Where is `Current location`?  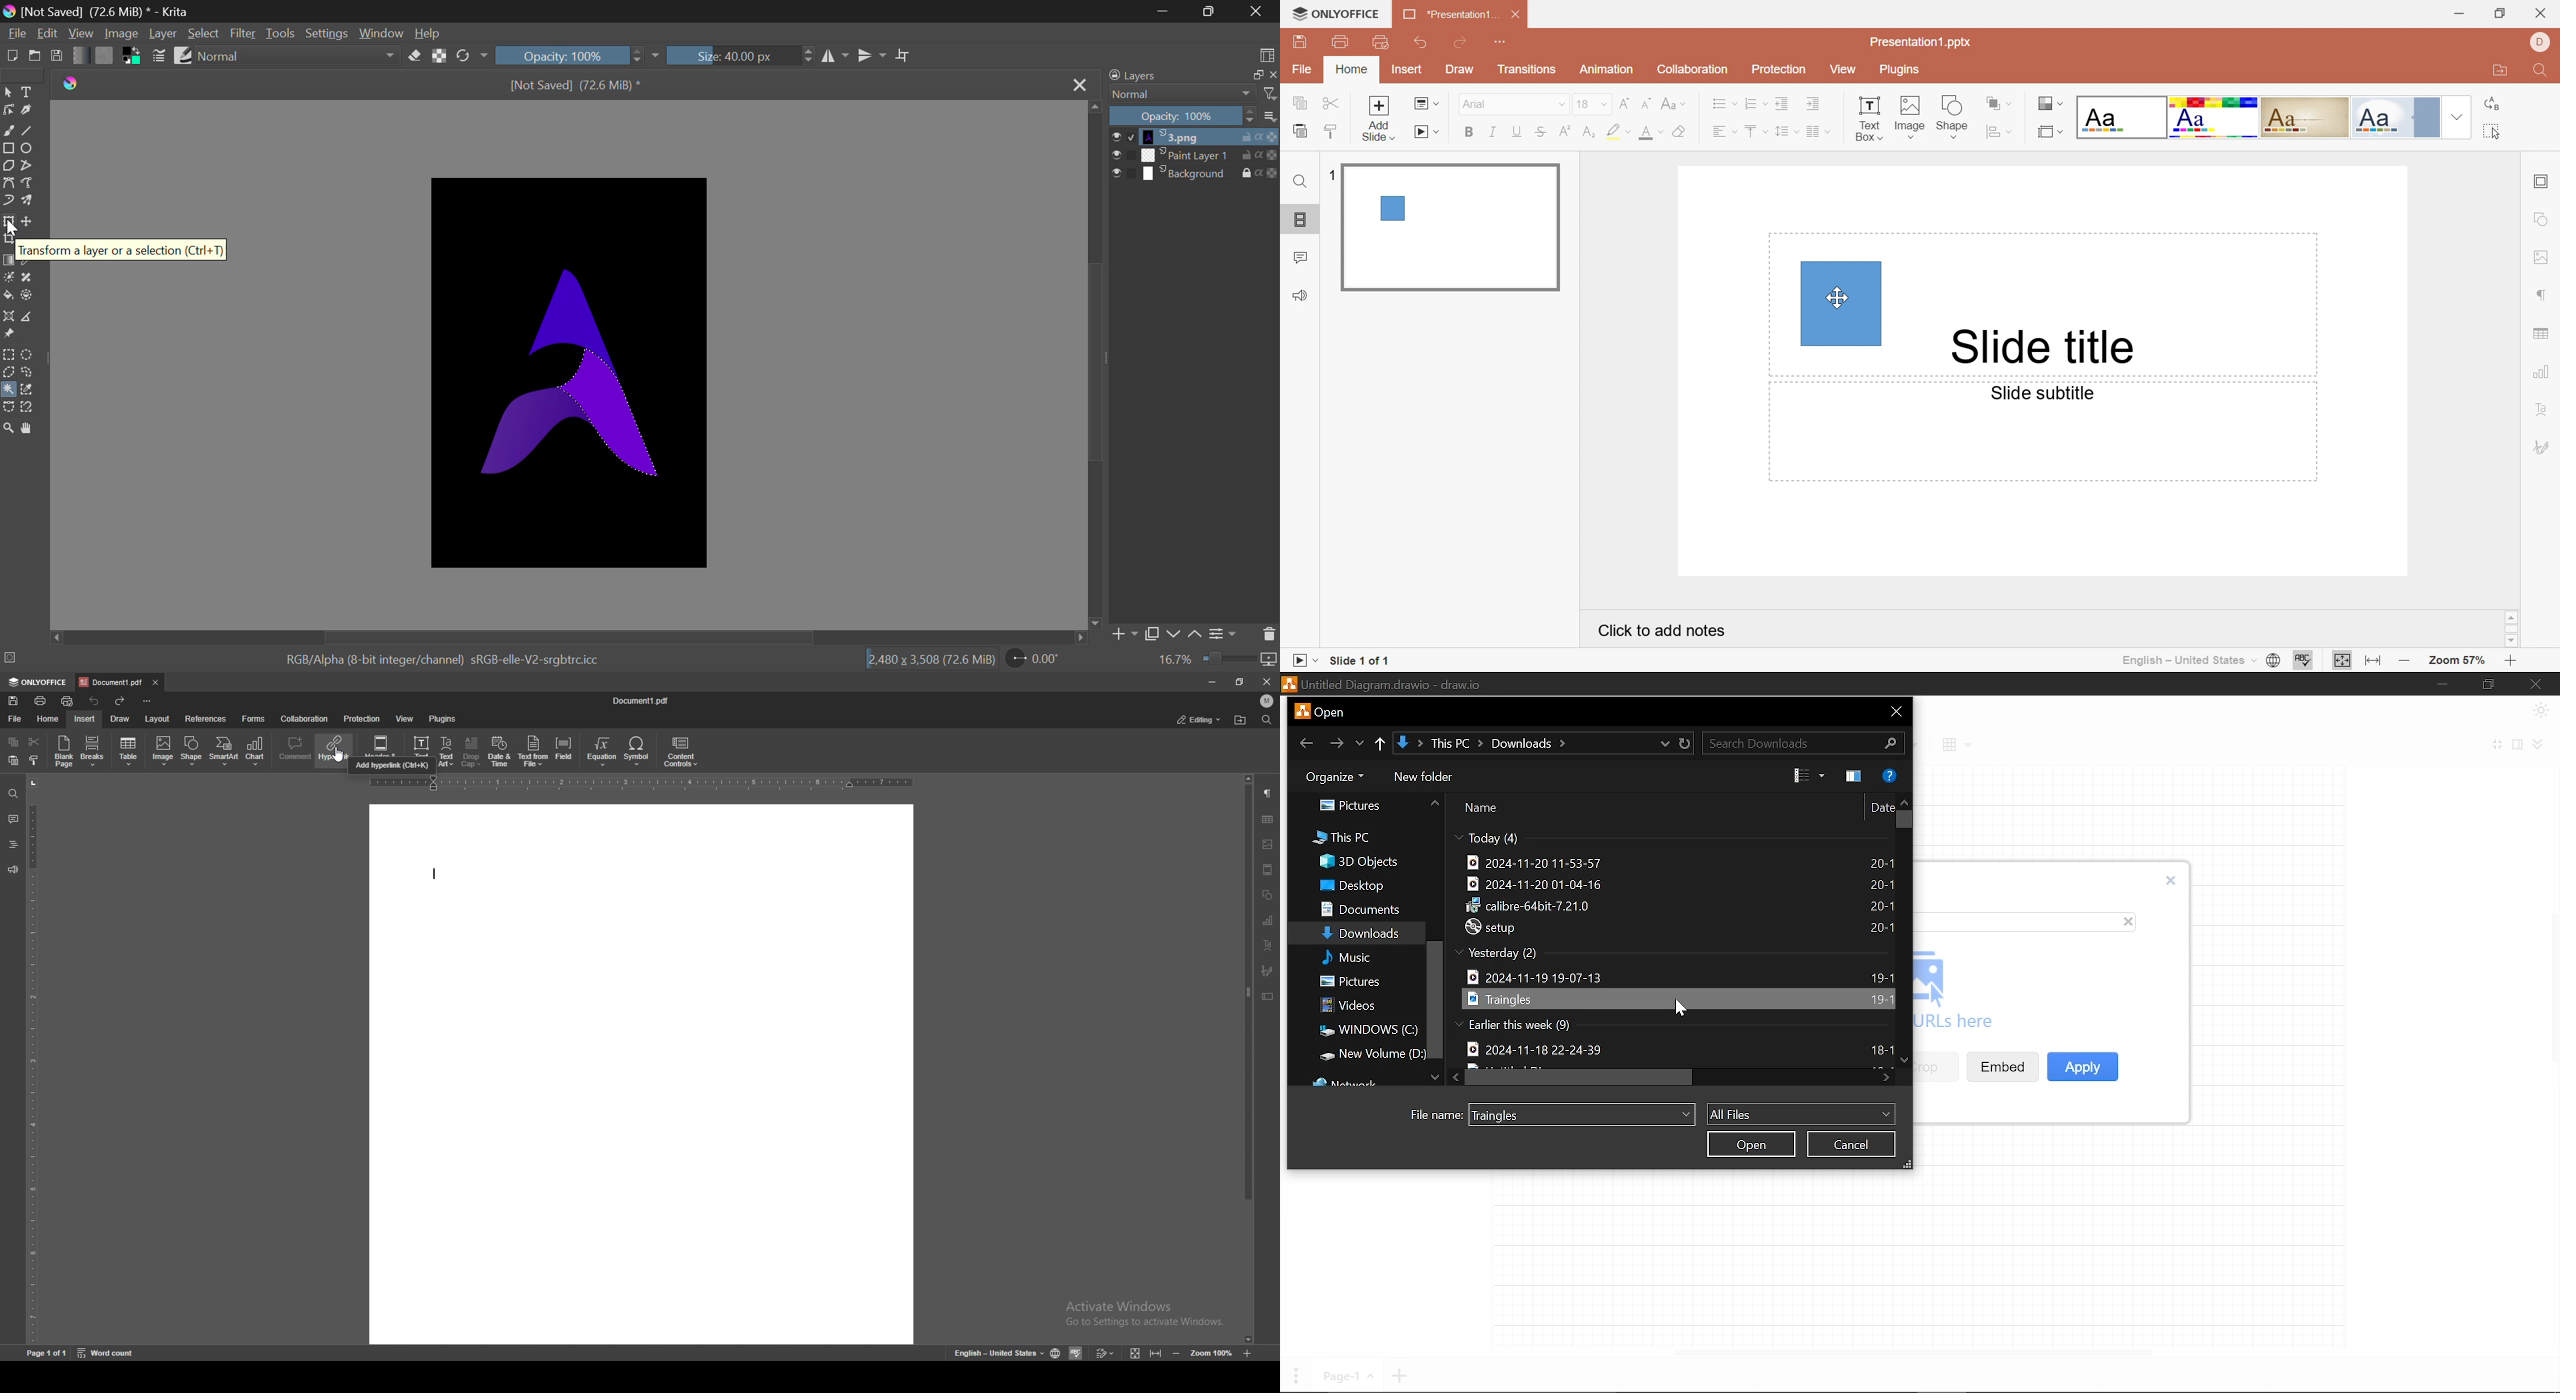 Current location is located at coordinates (1666, 745).